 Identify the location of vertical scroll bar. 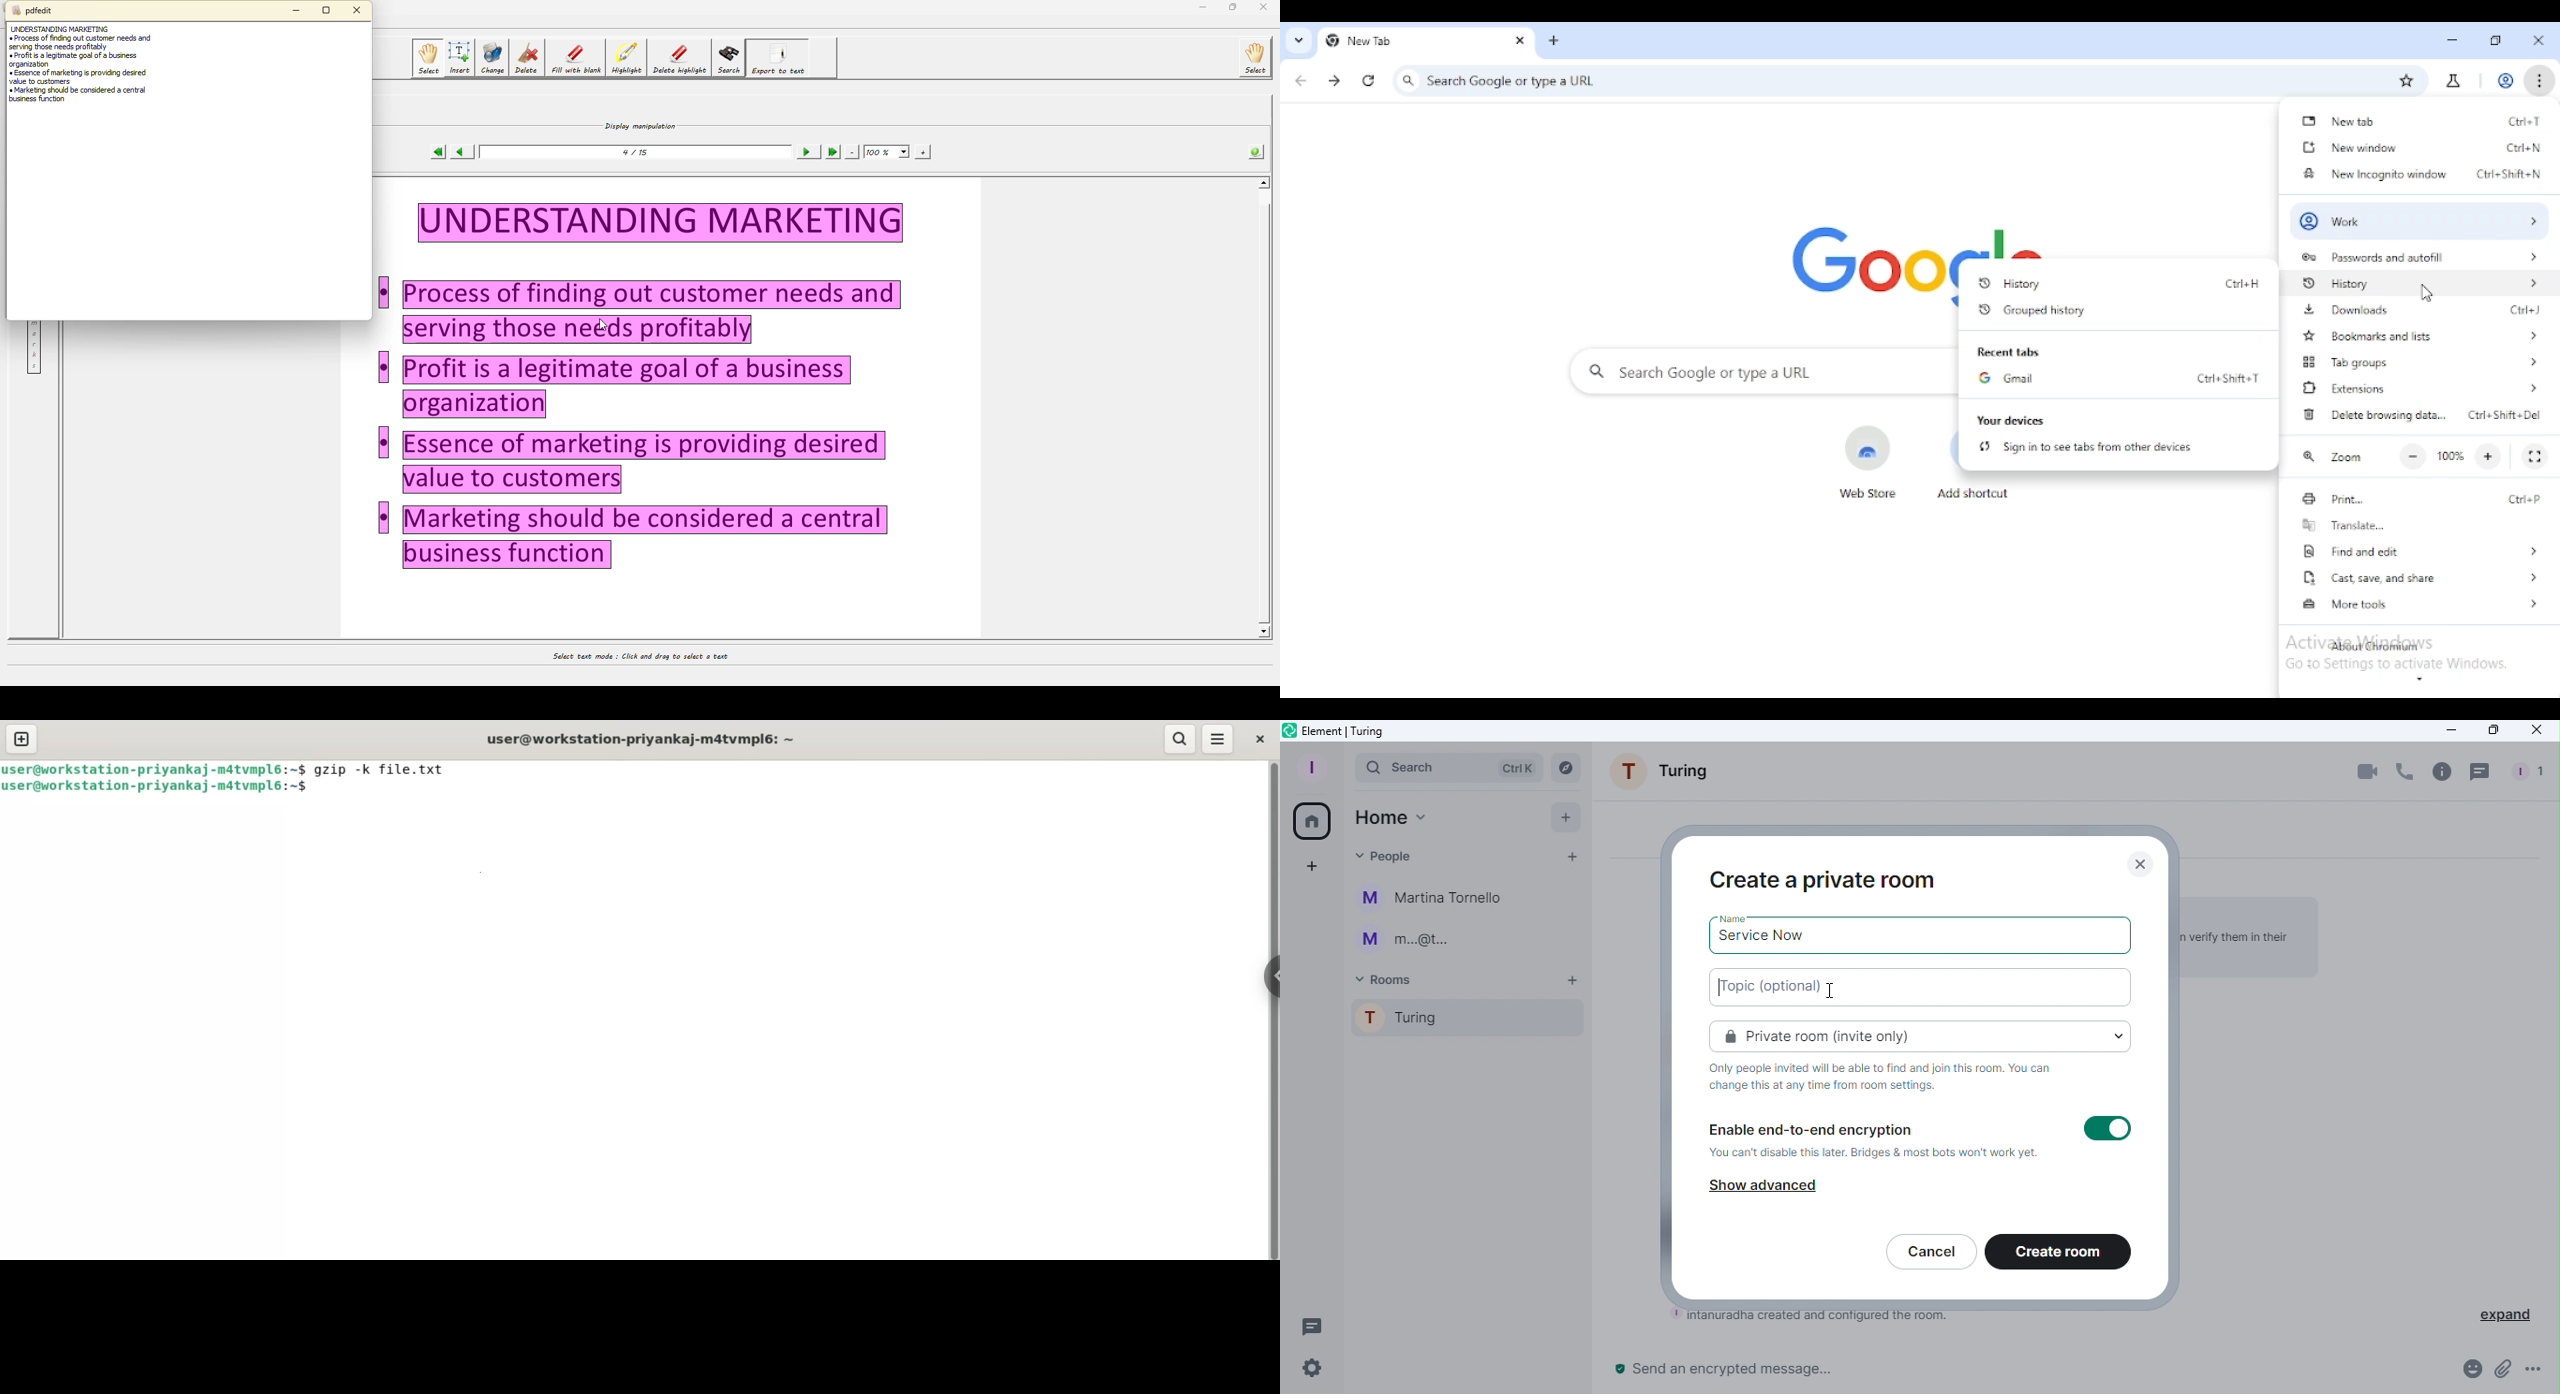
(1272, 1011).